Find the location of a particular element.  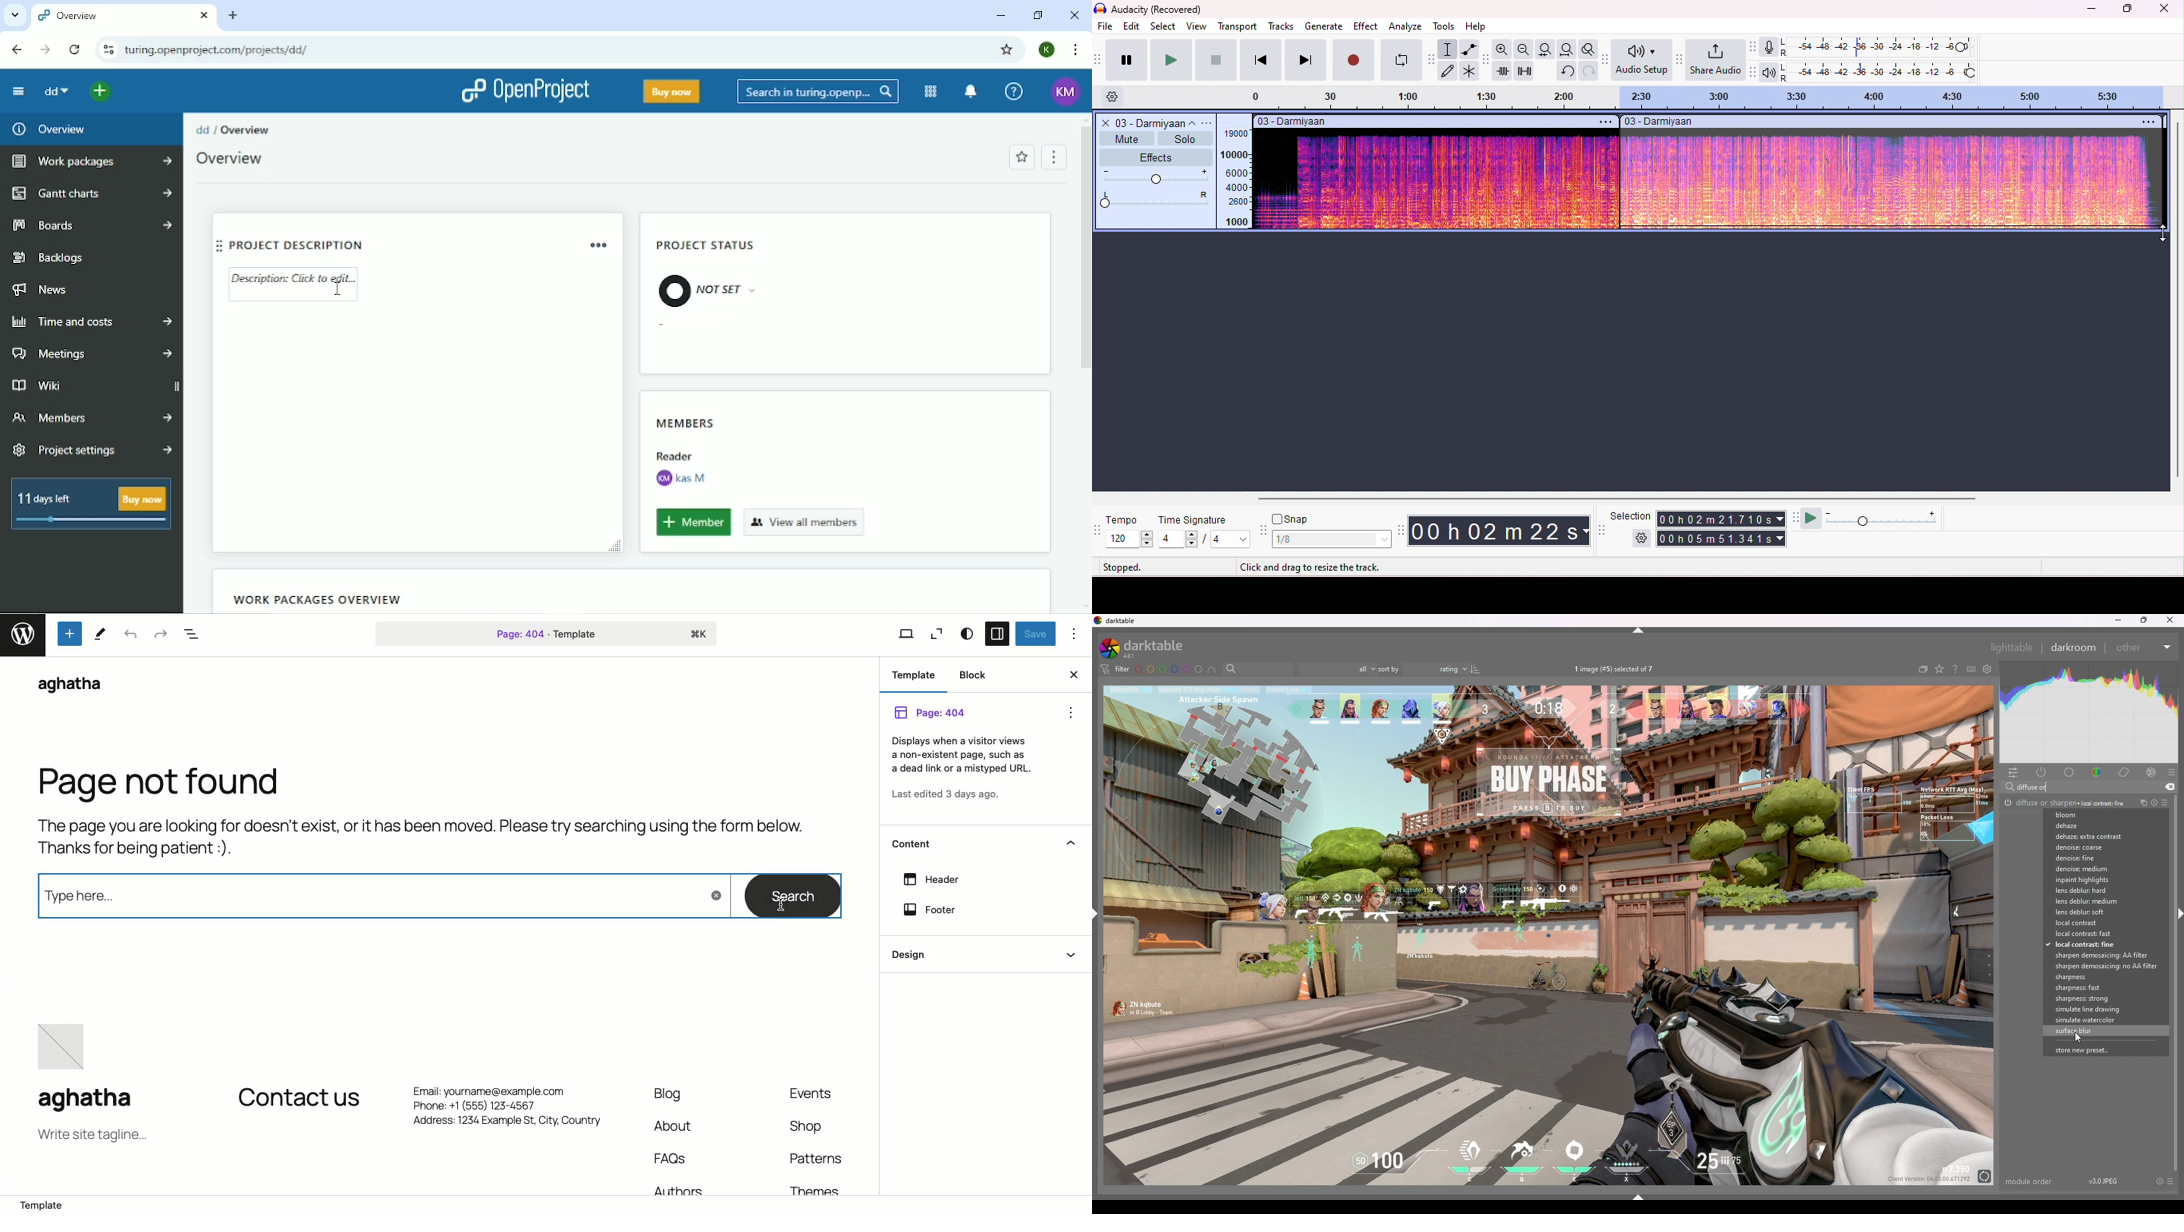

lens deblur hard is located at coordinates (2098, 891).